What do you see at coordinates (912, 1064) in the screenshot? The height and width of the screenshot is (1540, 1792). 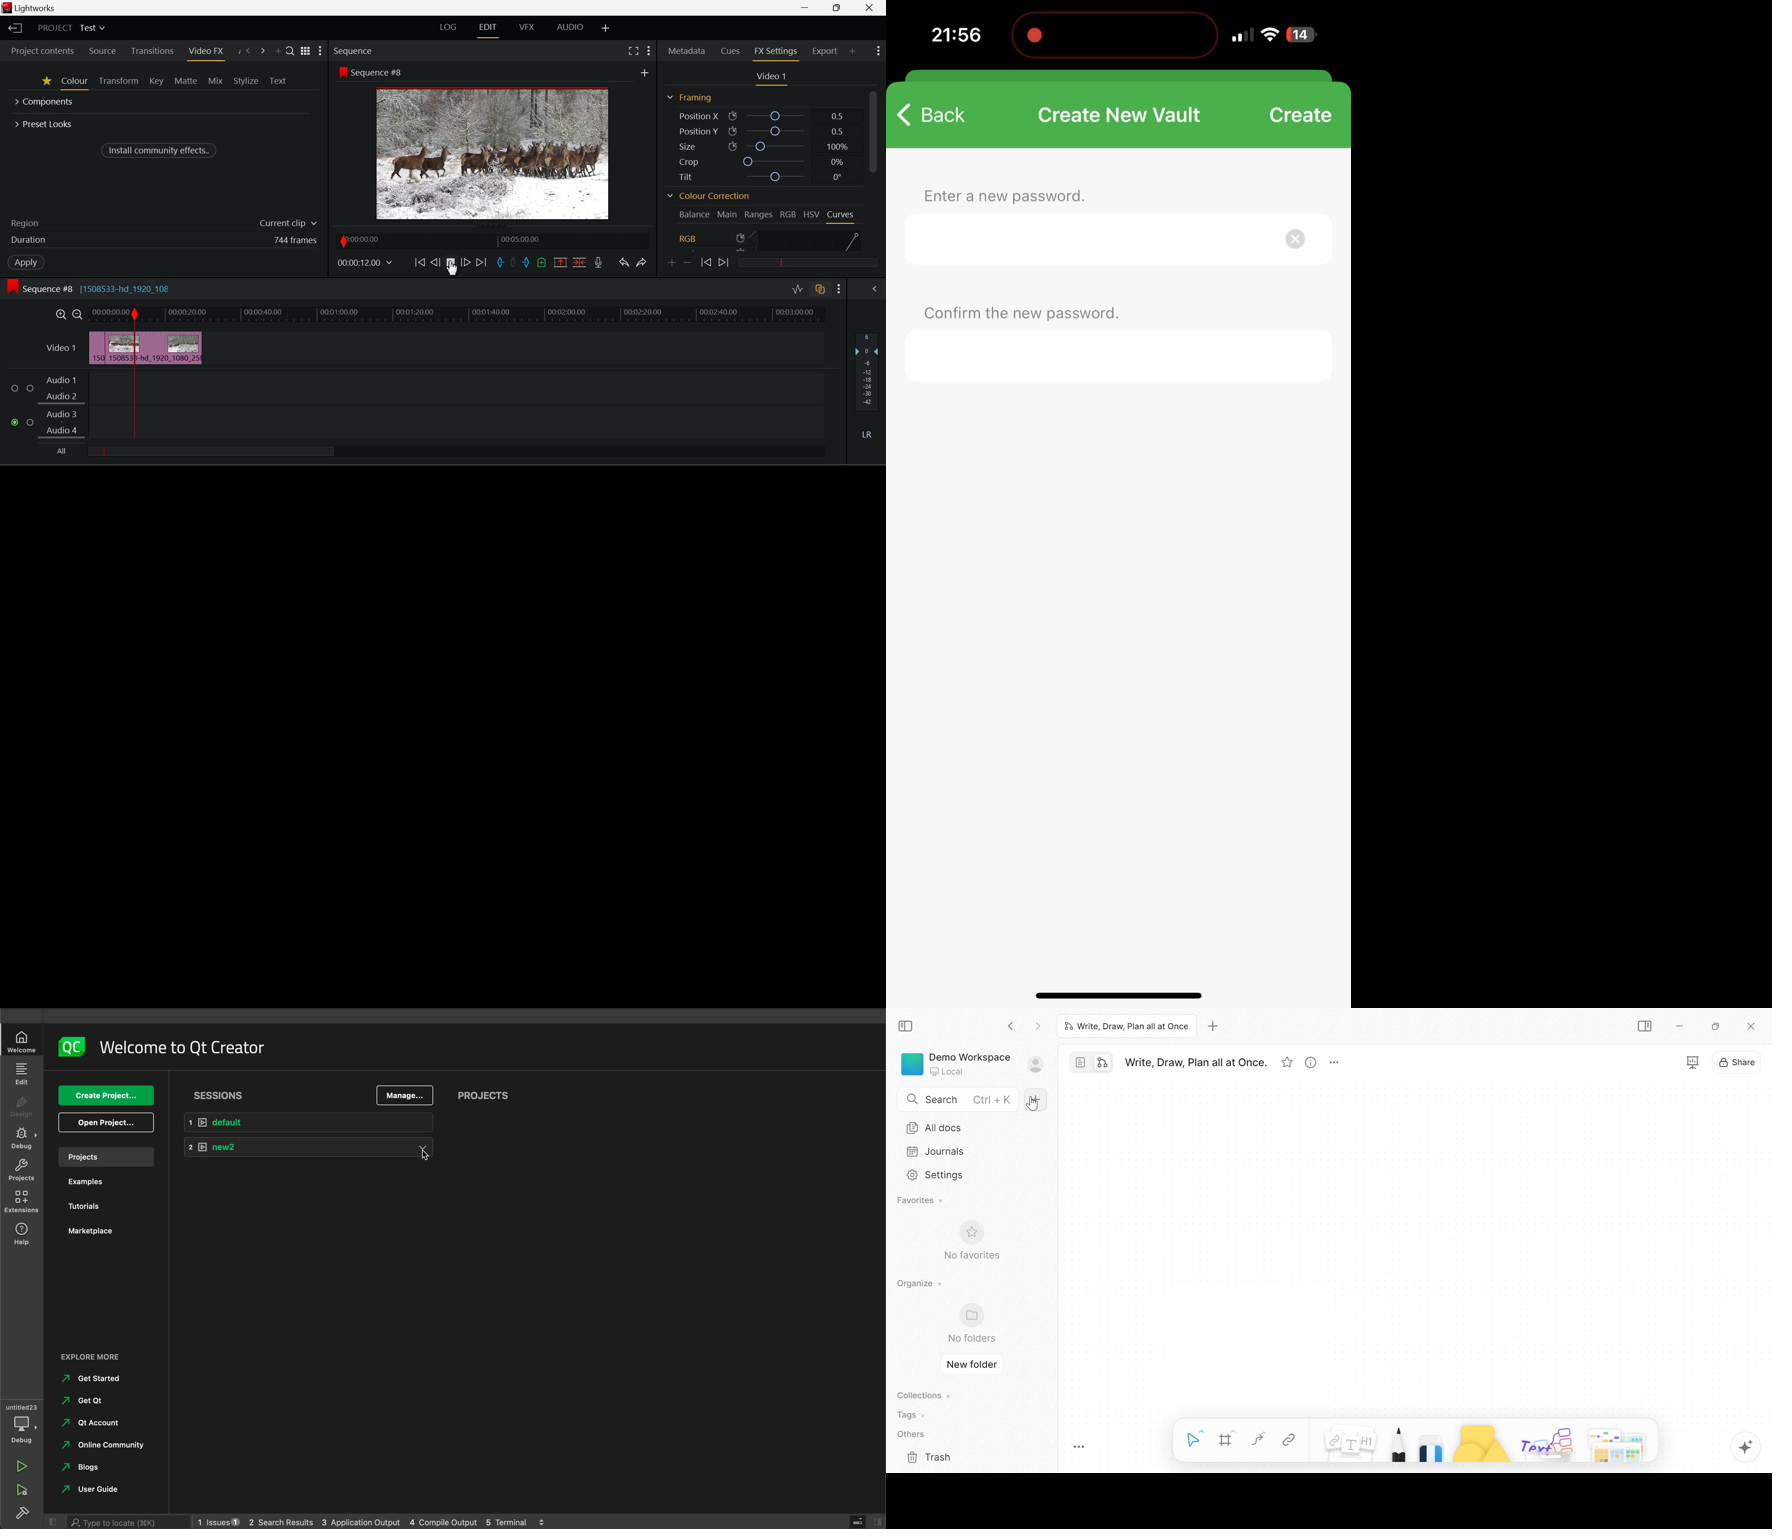 I see `Green color` at bounding box center [912, 1064].